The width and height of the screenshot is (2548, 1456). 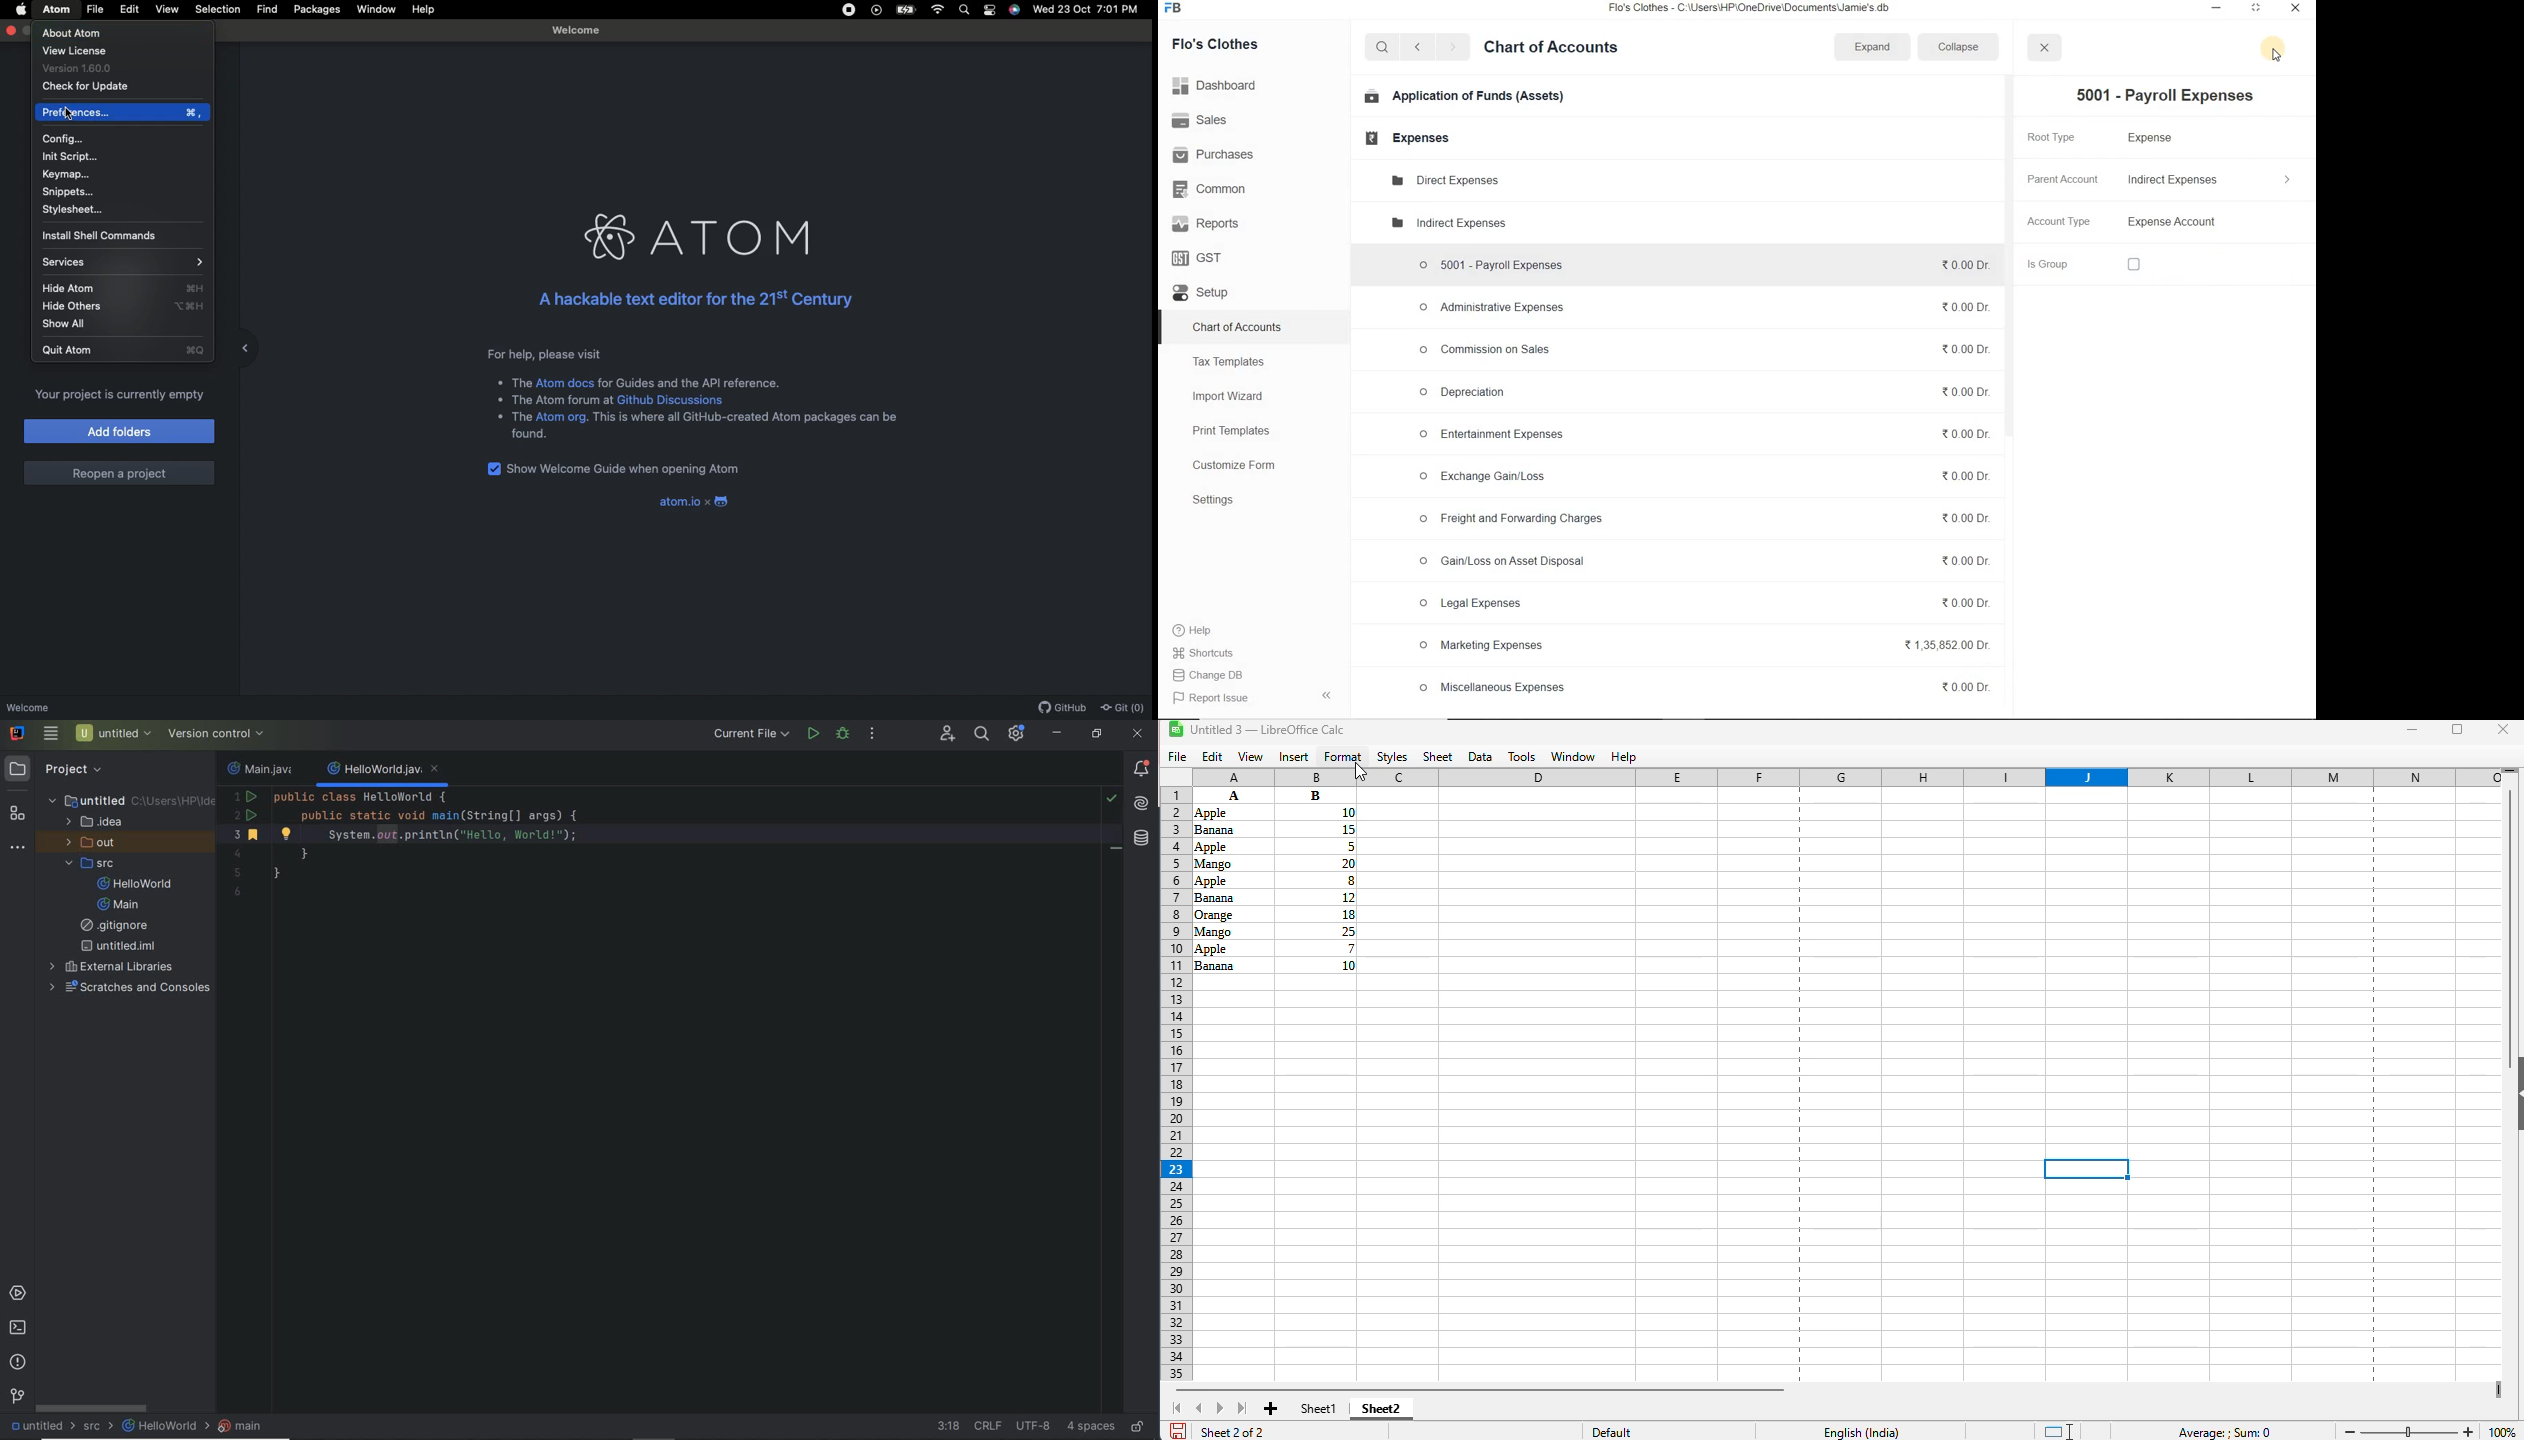 What do you see at coordinates (2007, 257) in the screenshot?
I see `vertical scrollbar` at bounding box center [2007, 257].